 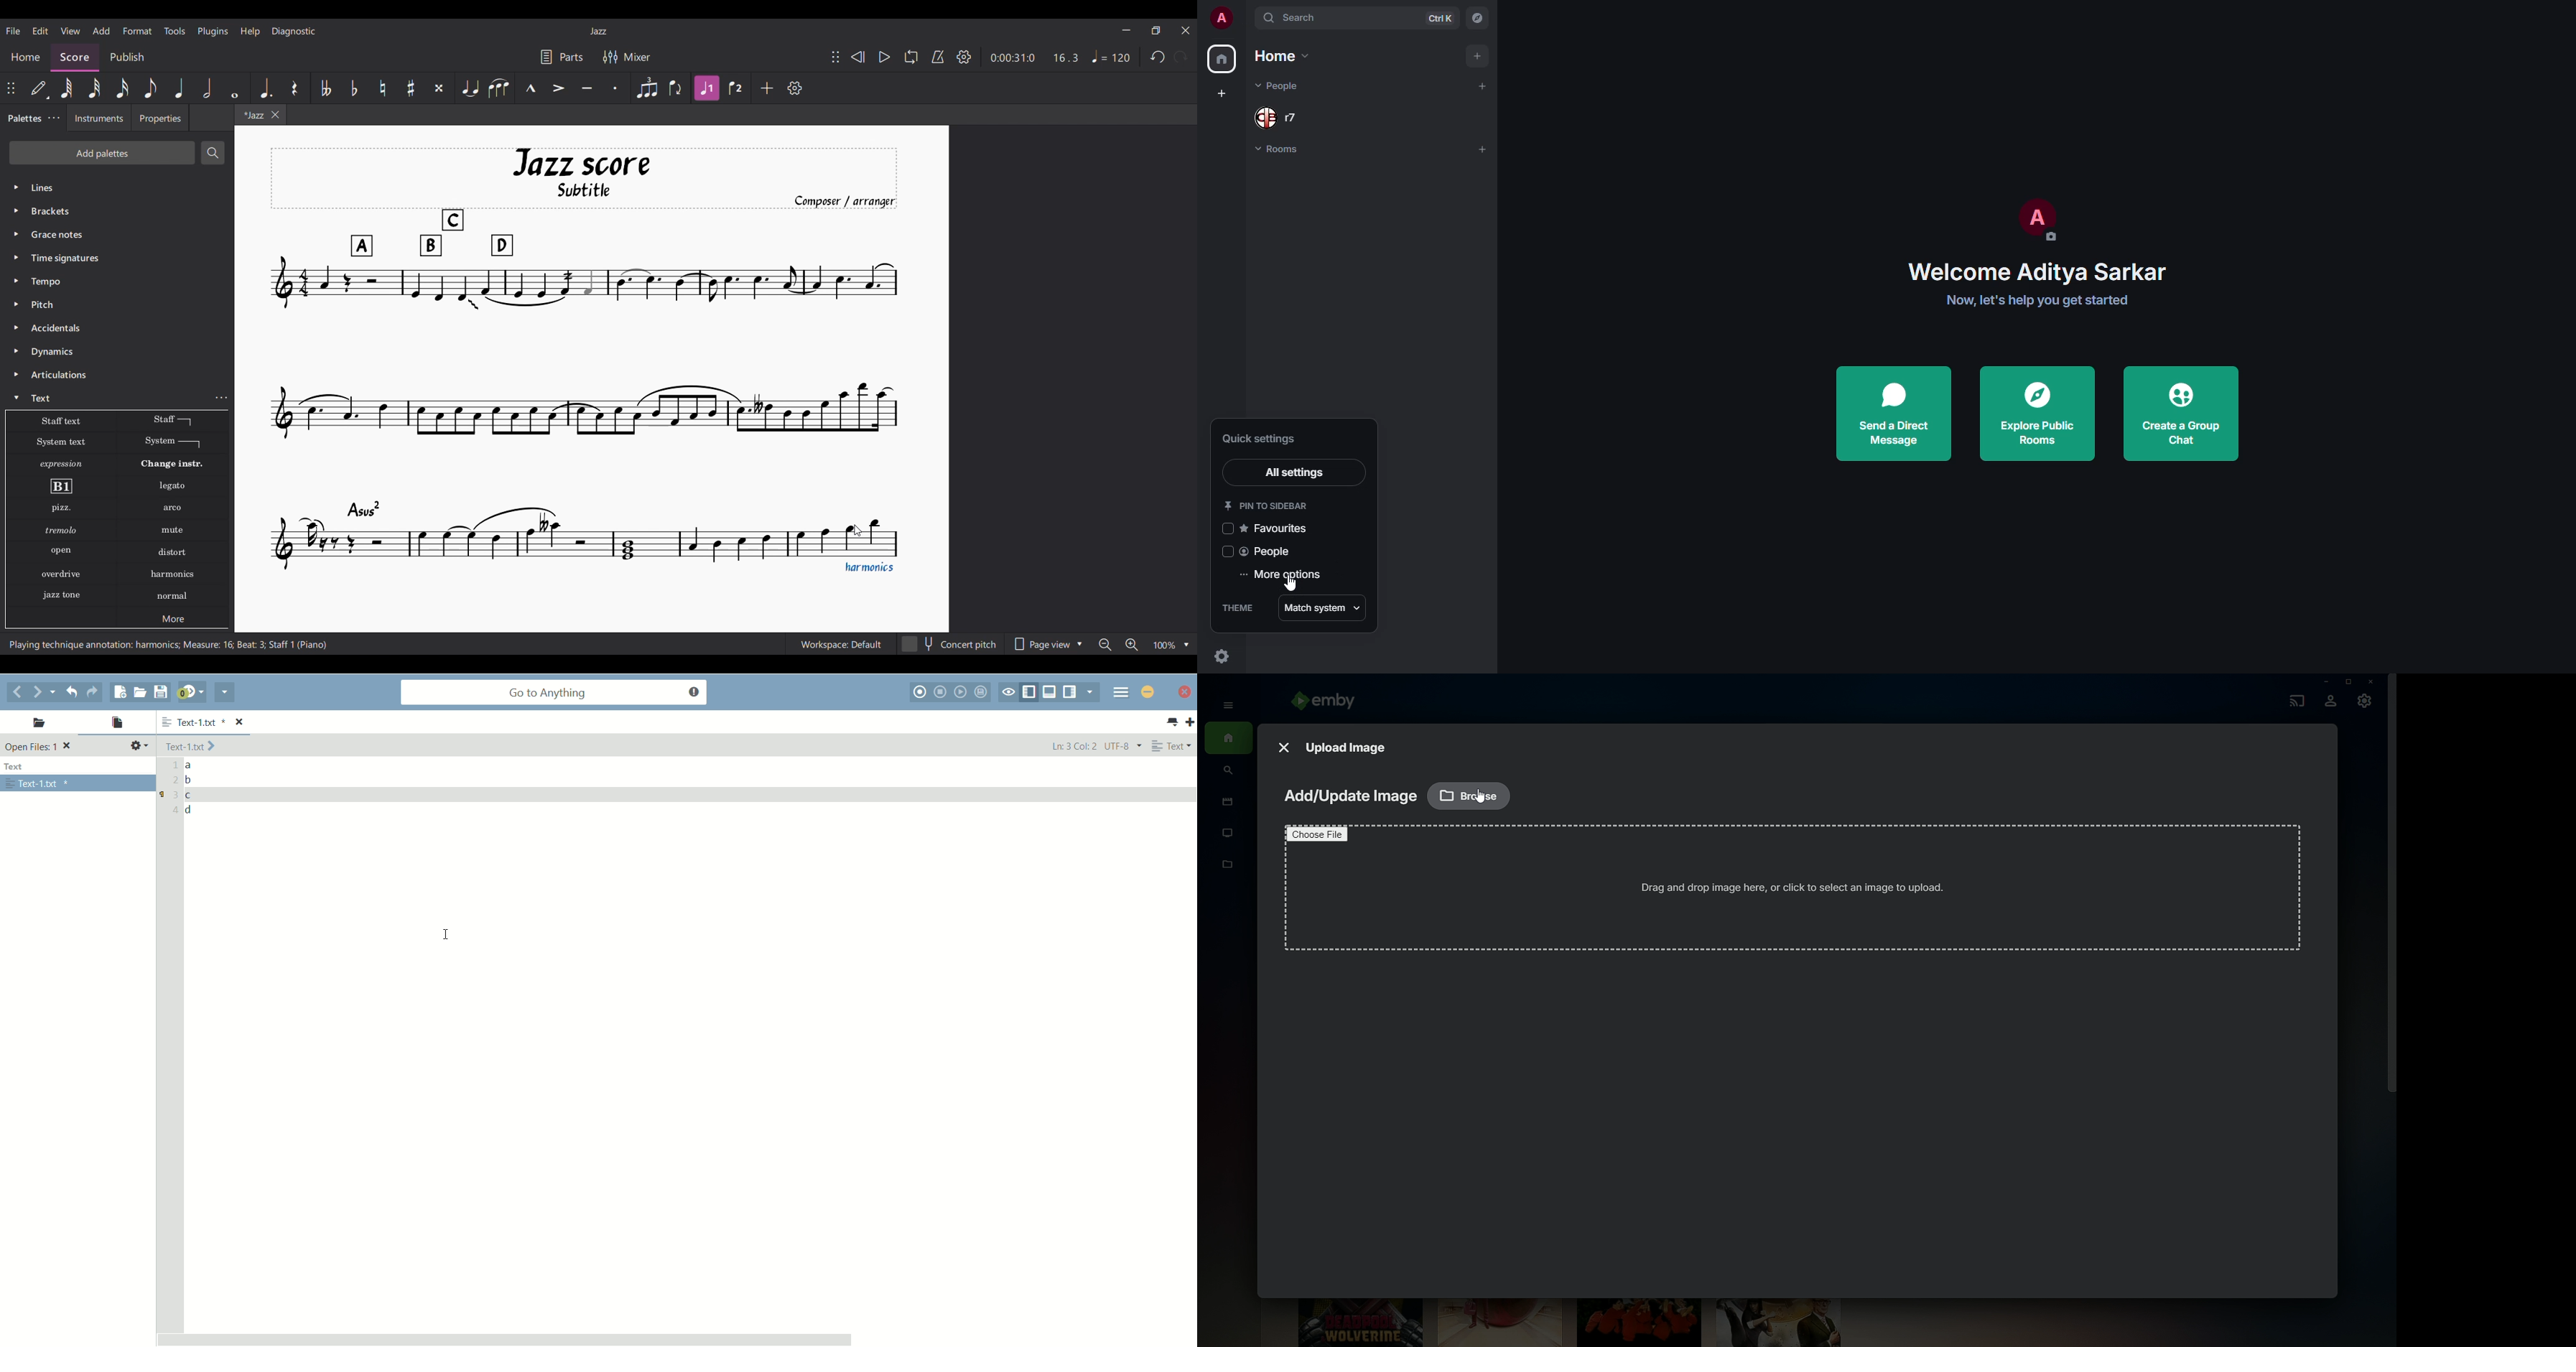 What do you see at coordinates (53, 353) in the screenshot?
I see `Dynamics` at bounding box center [53, 353].